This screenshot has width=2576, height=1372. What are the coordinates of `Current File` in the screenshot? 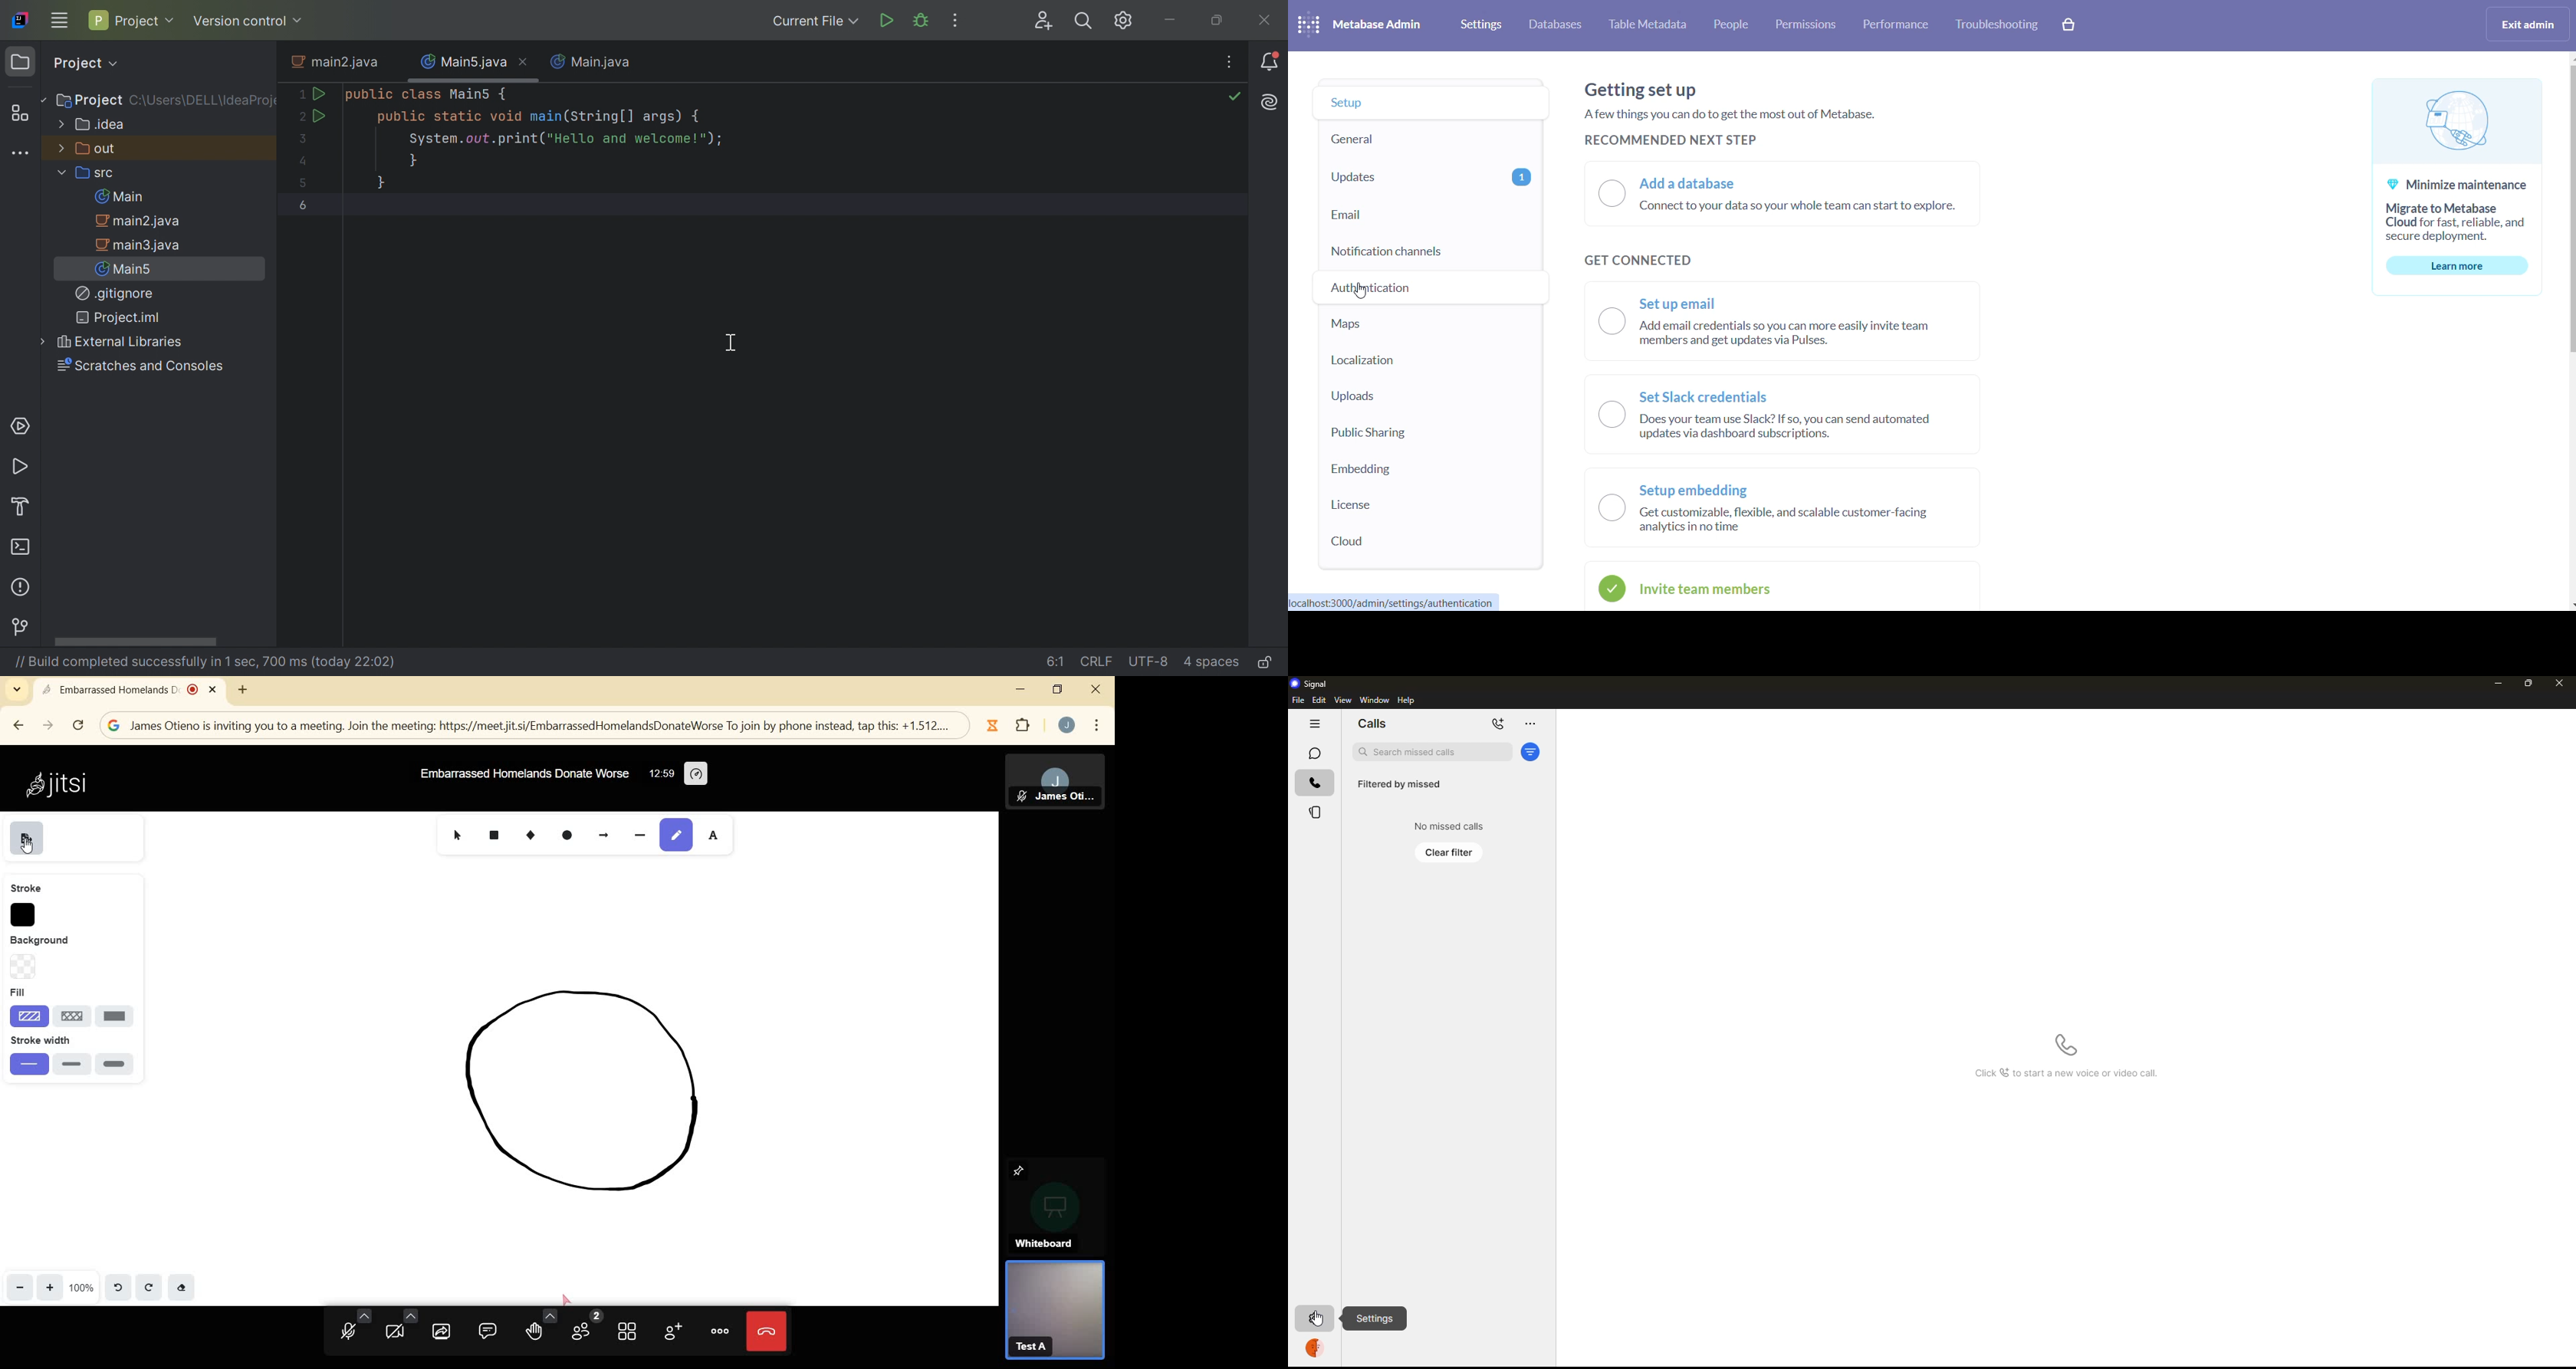 It's located at (813, 20).